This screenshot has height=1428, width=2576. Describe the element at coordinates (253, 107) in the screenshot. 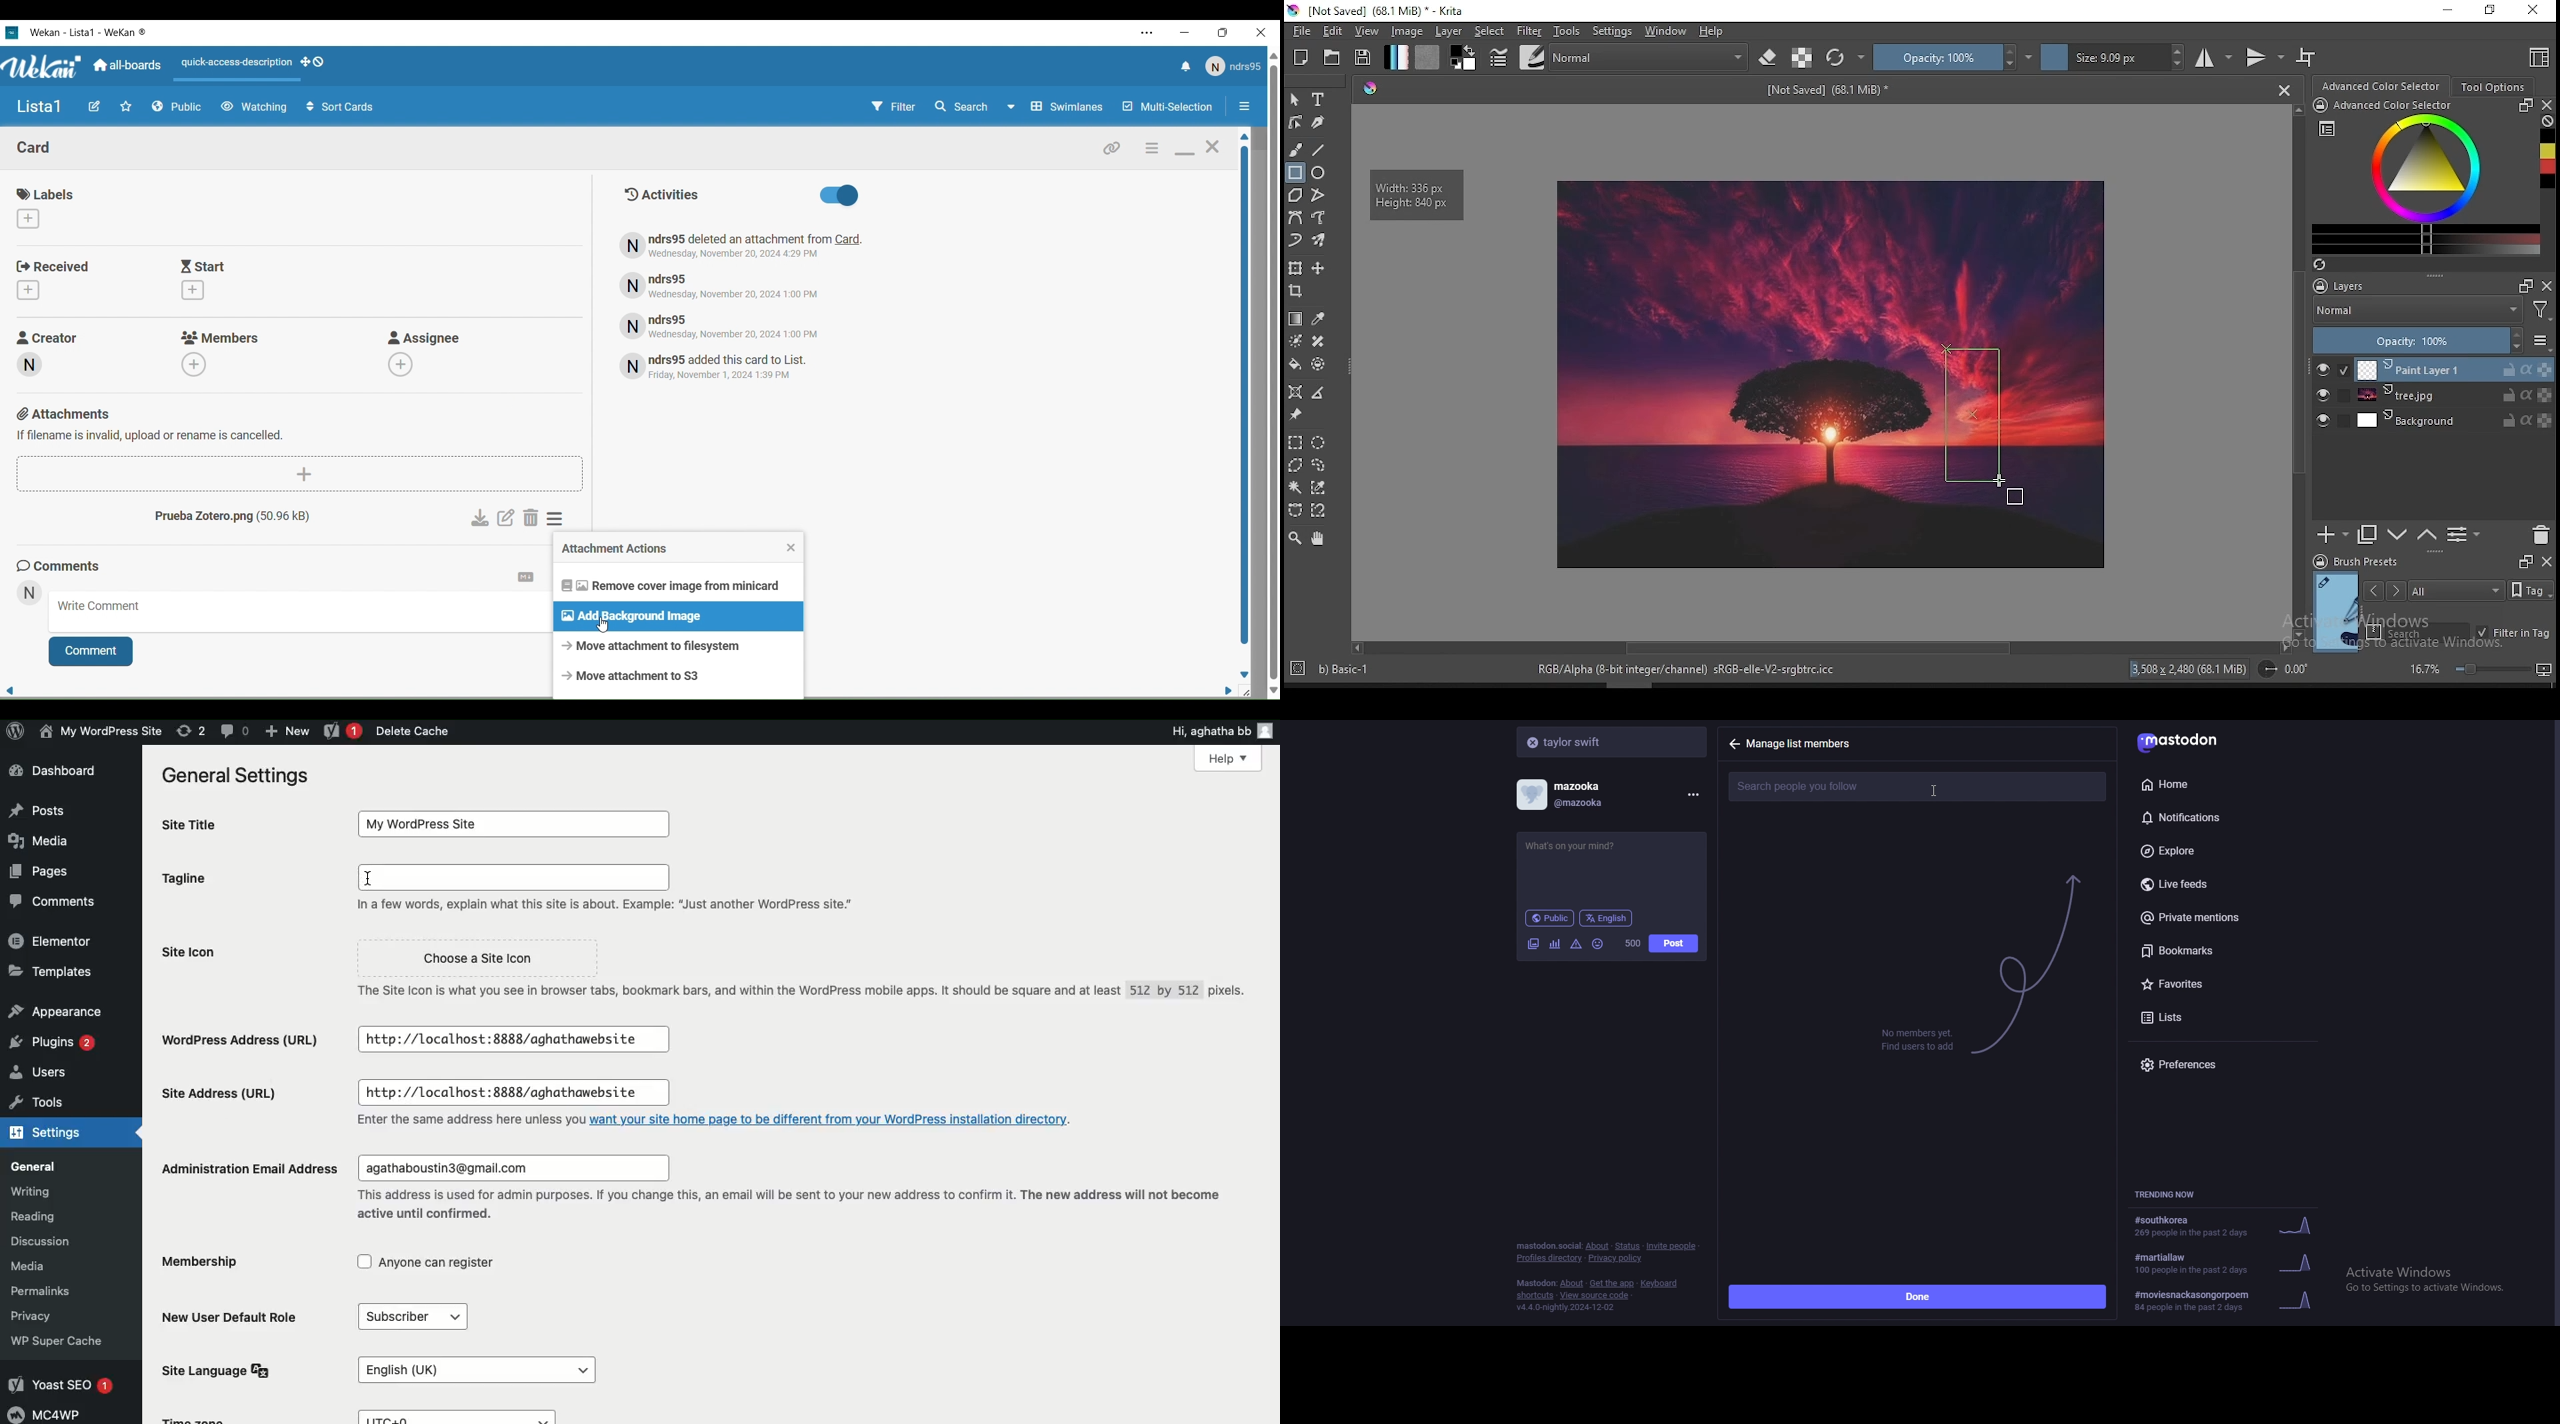

I see `Watching` at that location.